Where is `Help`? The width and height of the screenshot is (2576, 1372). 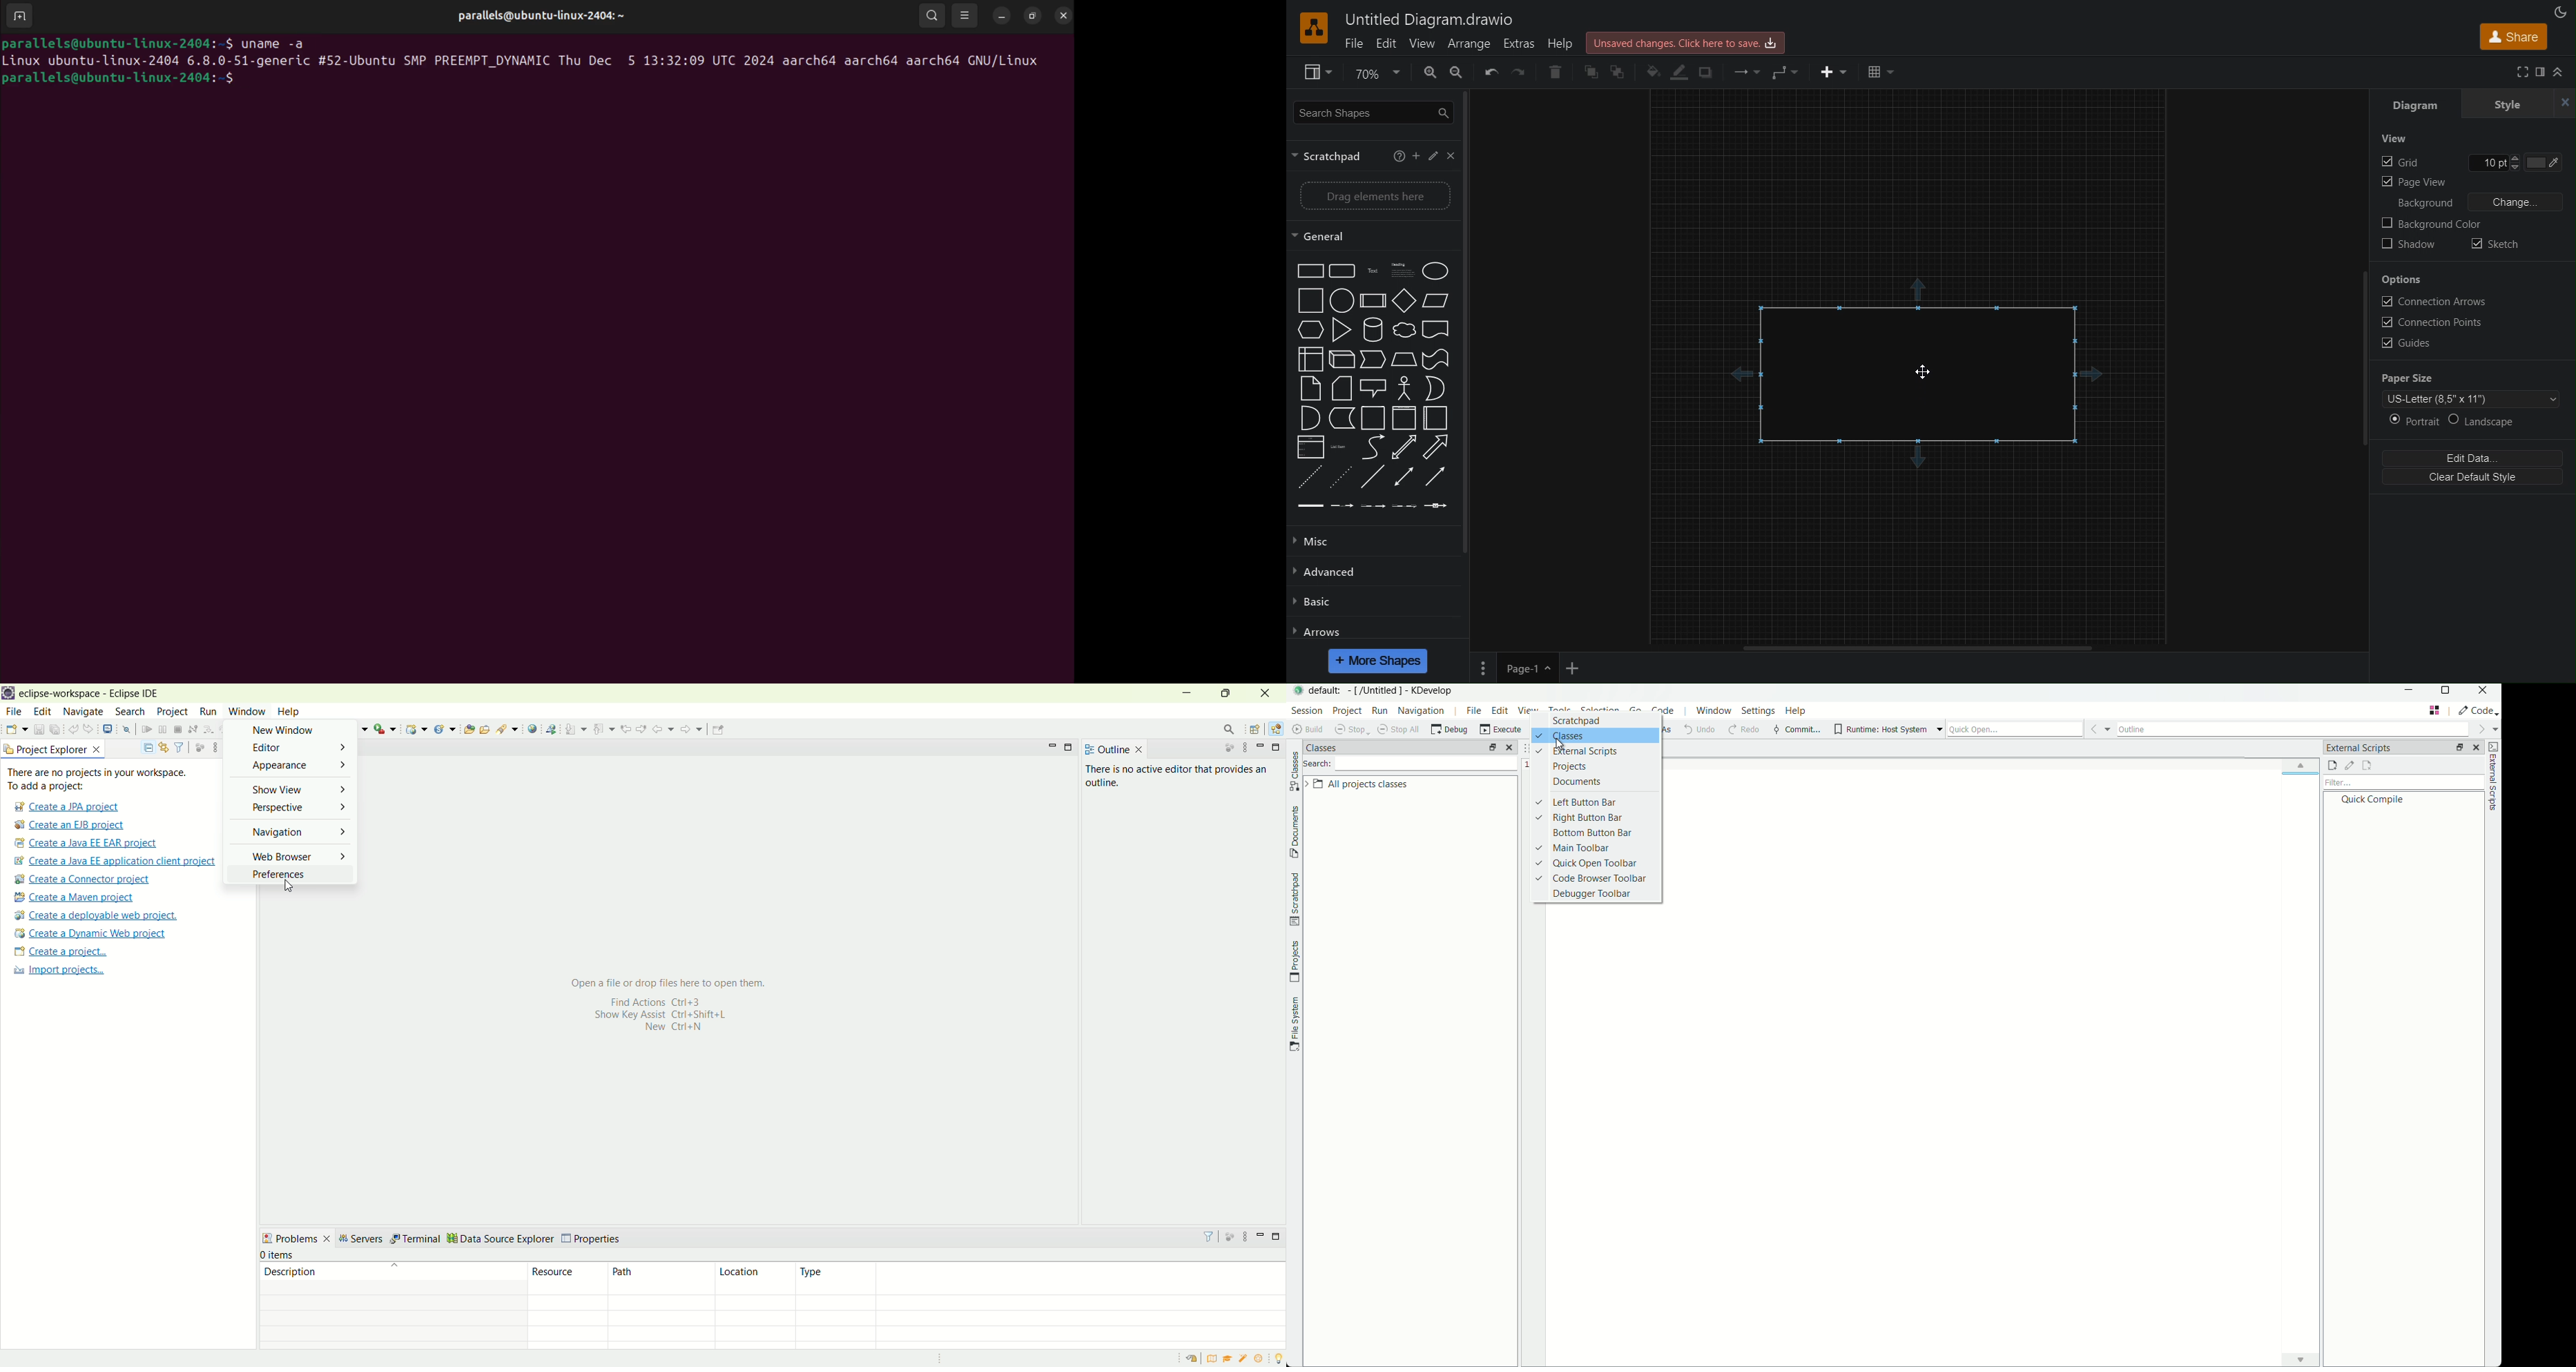 Help is located at coordinates (1565, 44).